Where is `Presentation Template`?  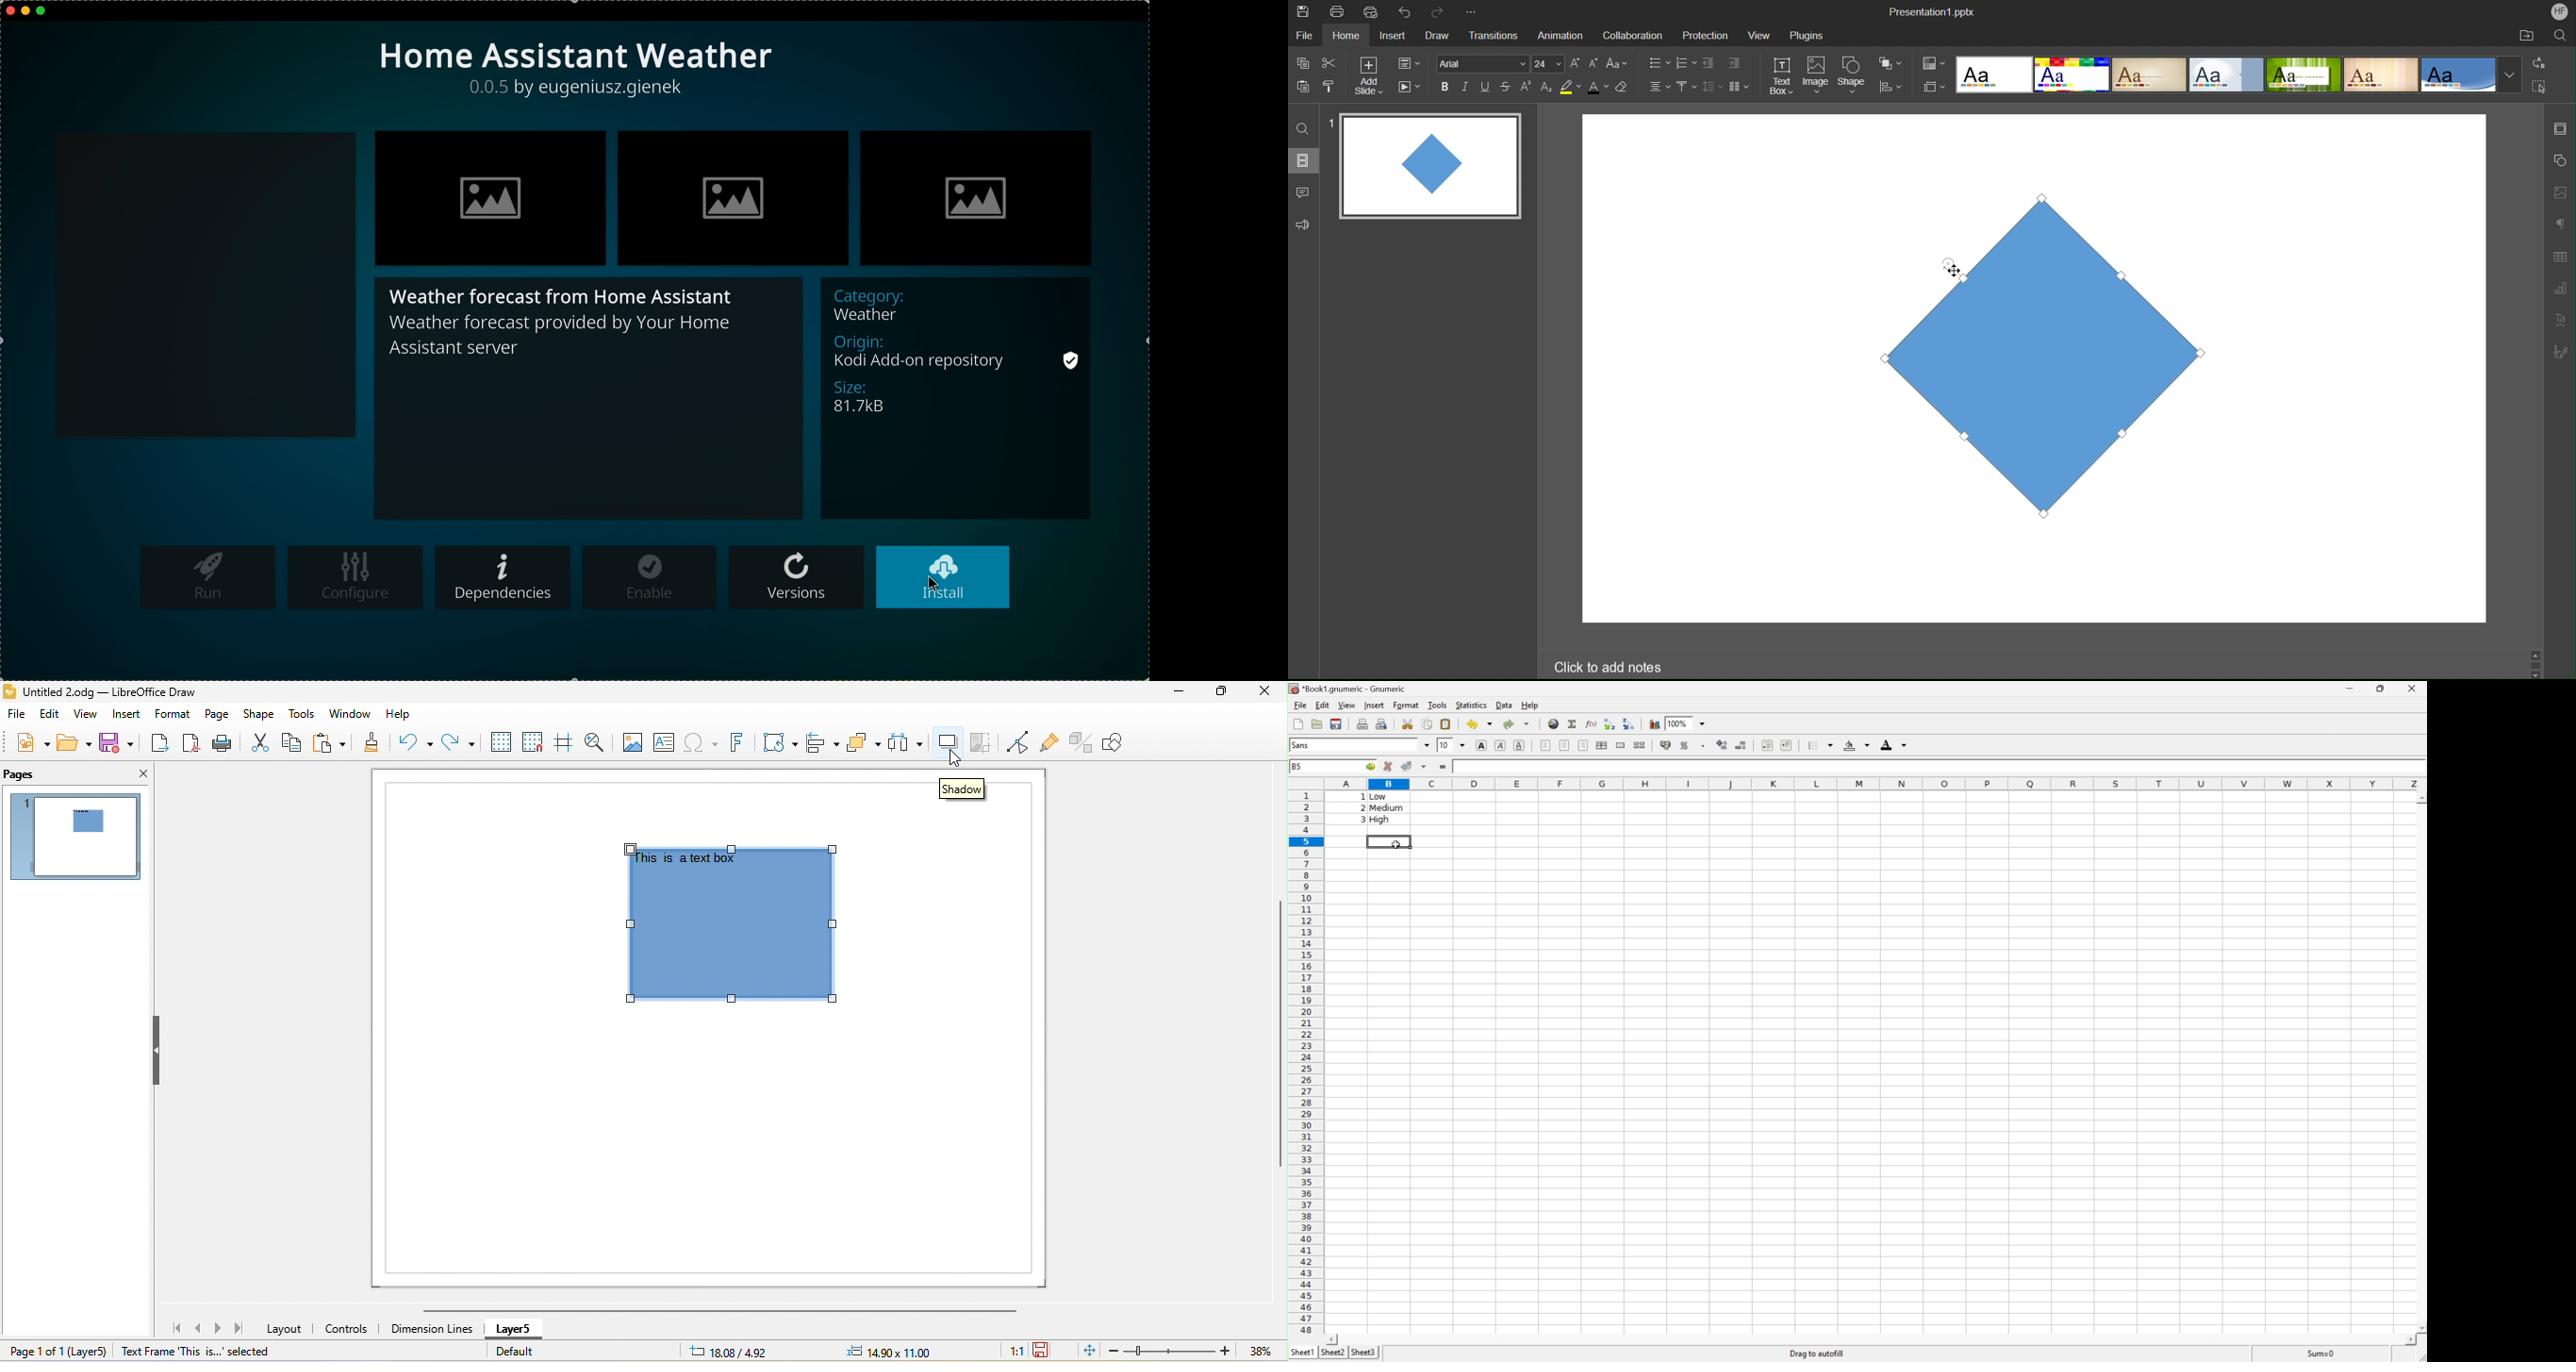 Presentation Template is located at coordinates (2233, 76).